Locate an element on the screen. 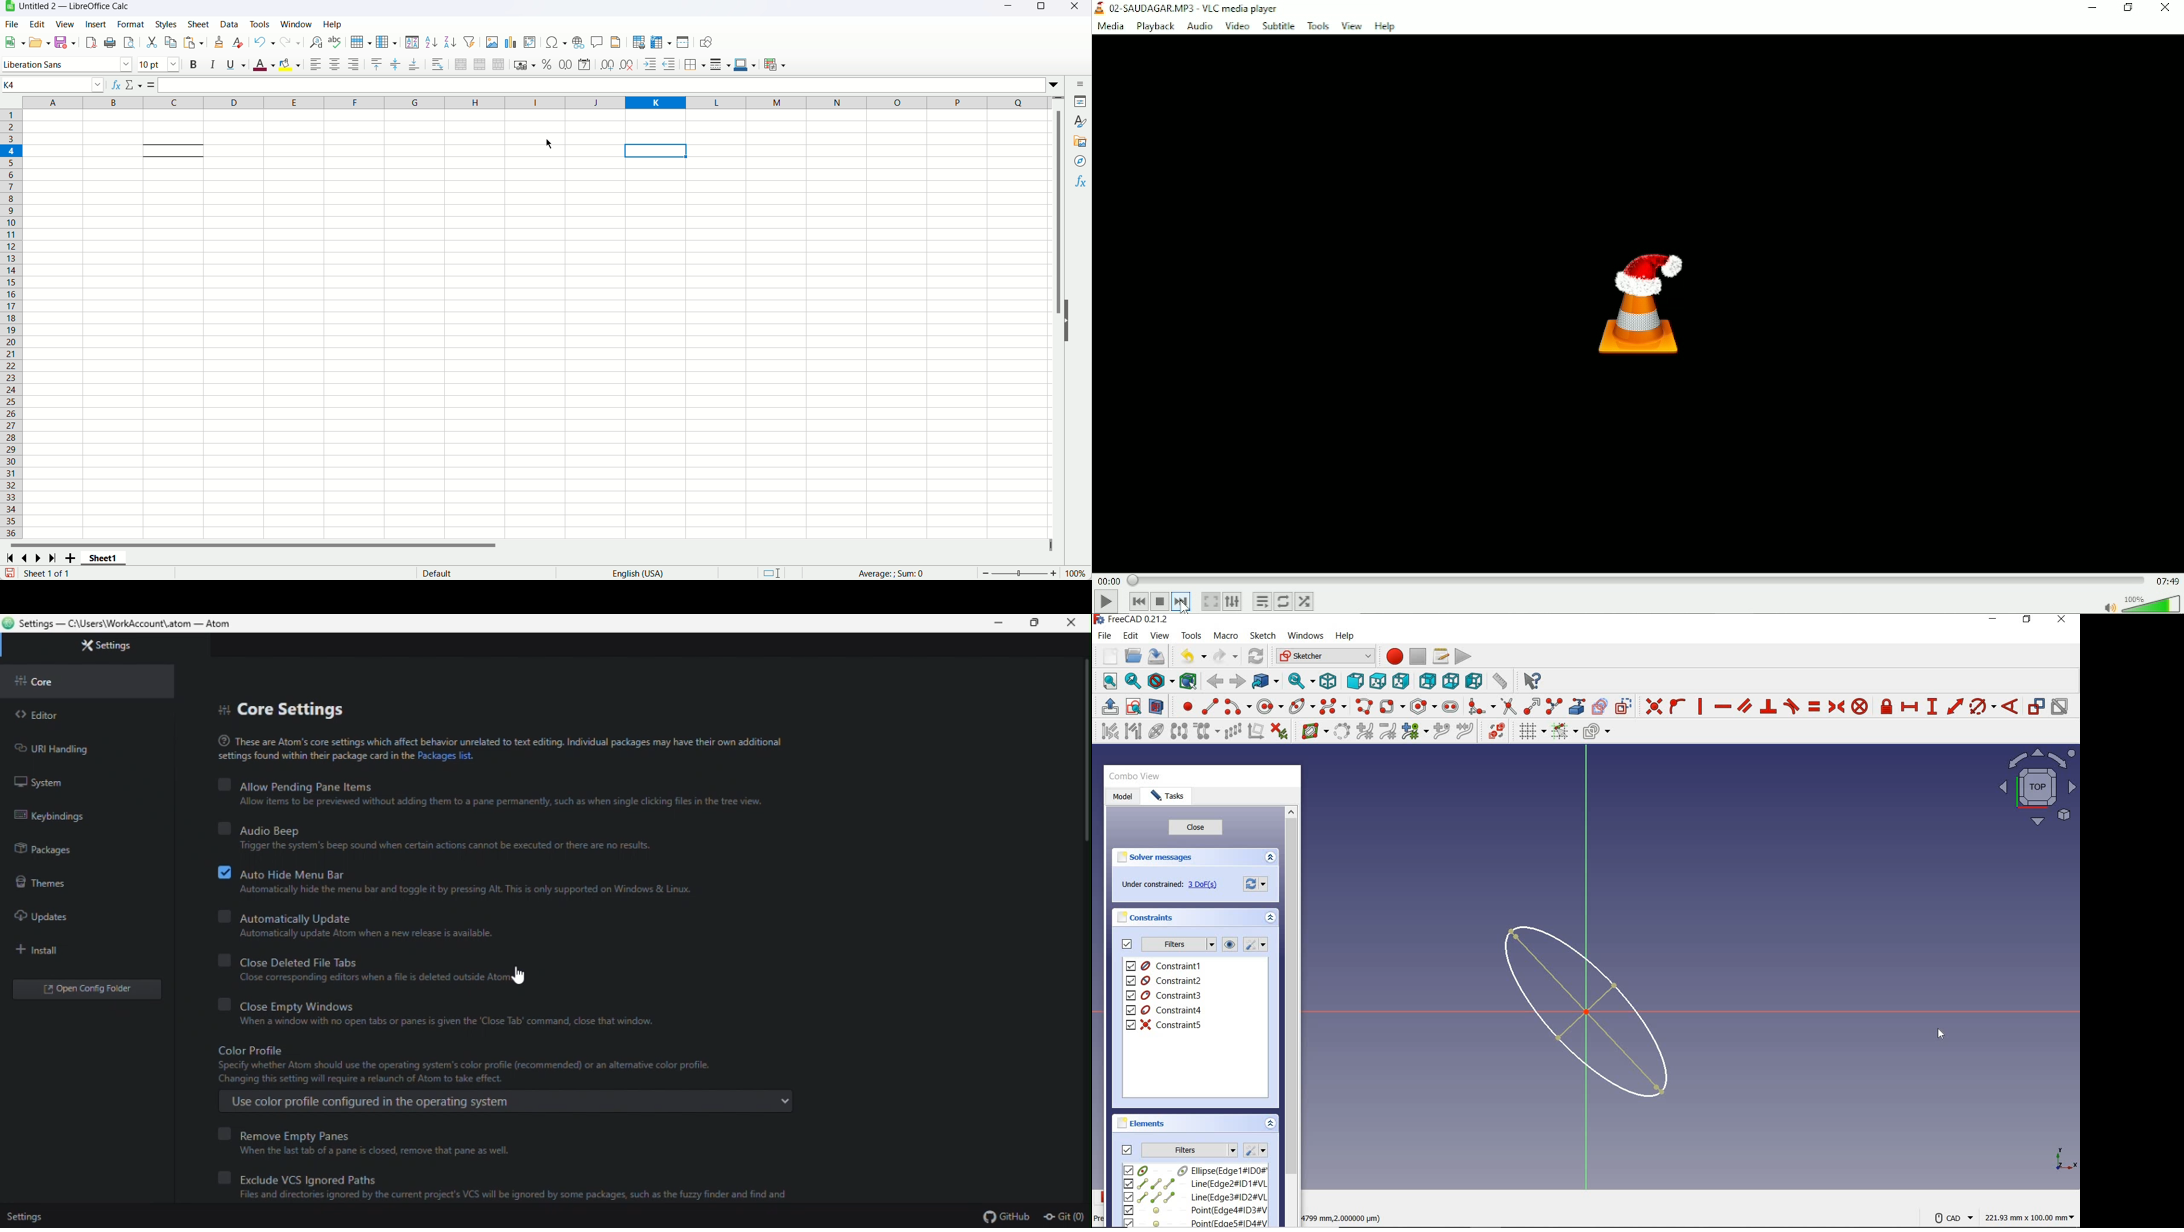 The image size is (2184, 1232). Show extended settings is located at coordinates (1233, 602).